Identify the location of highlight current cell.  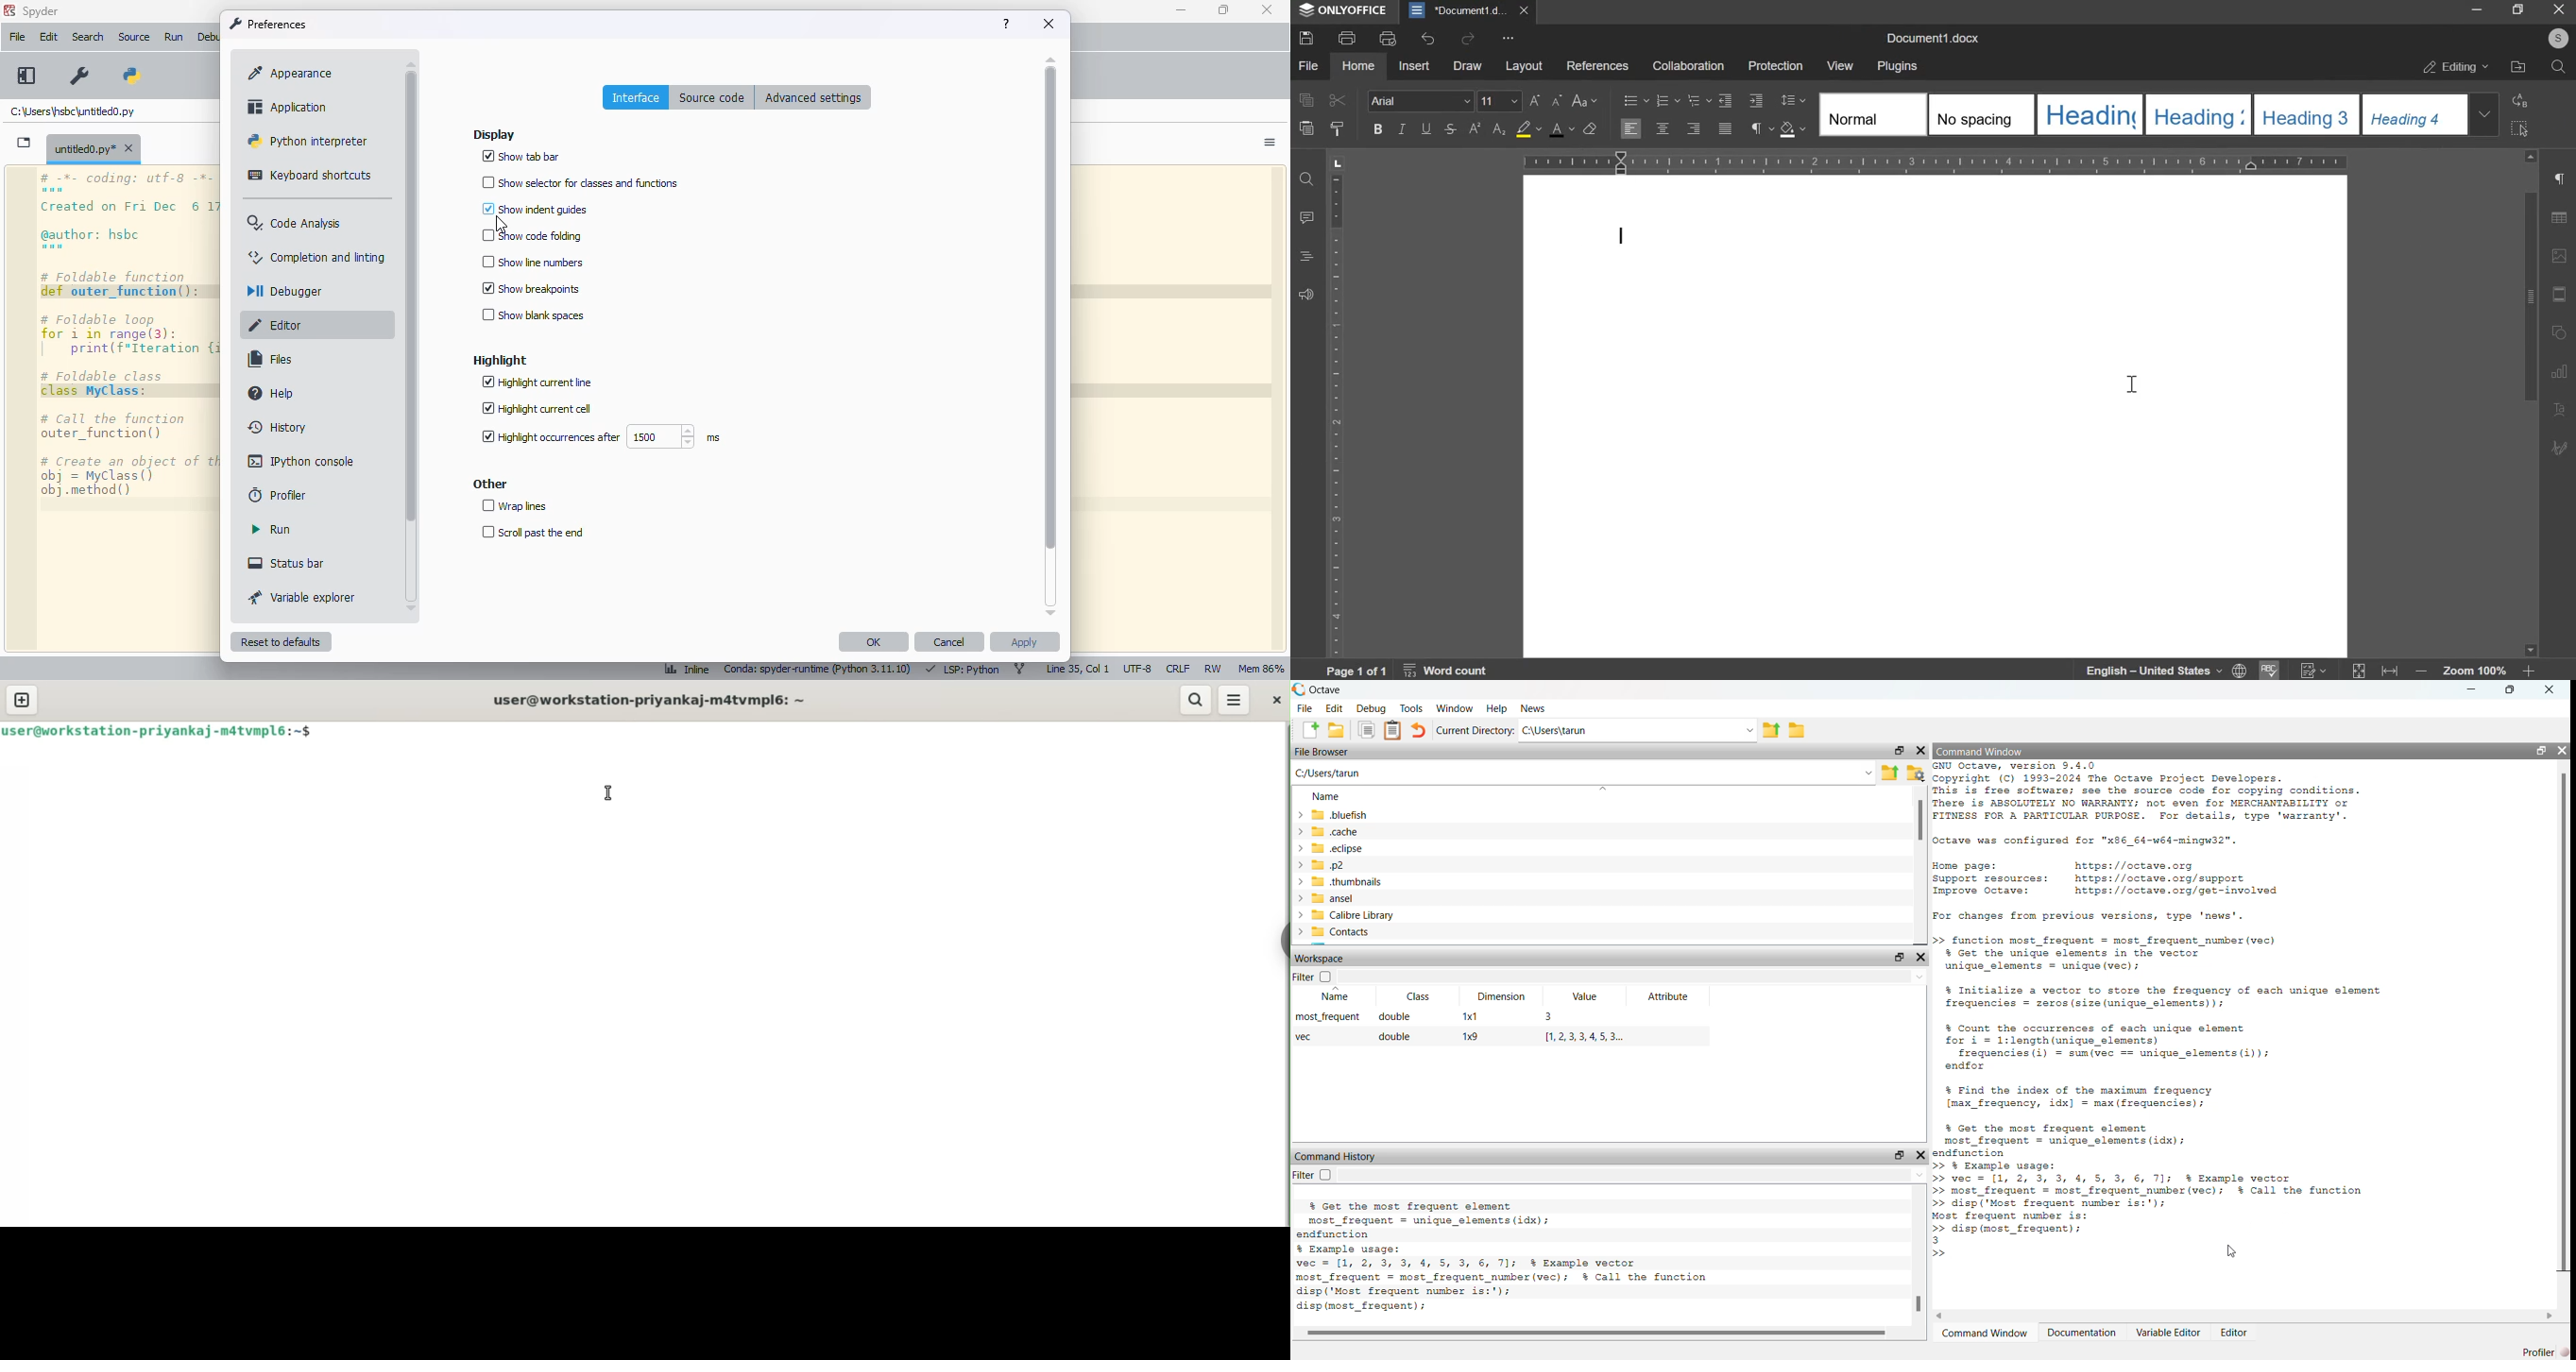
(536, 409).